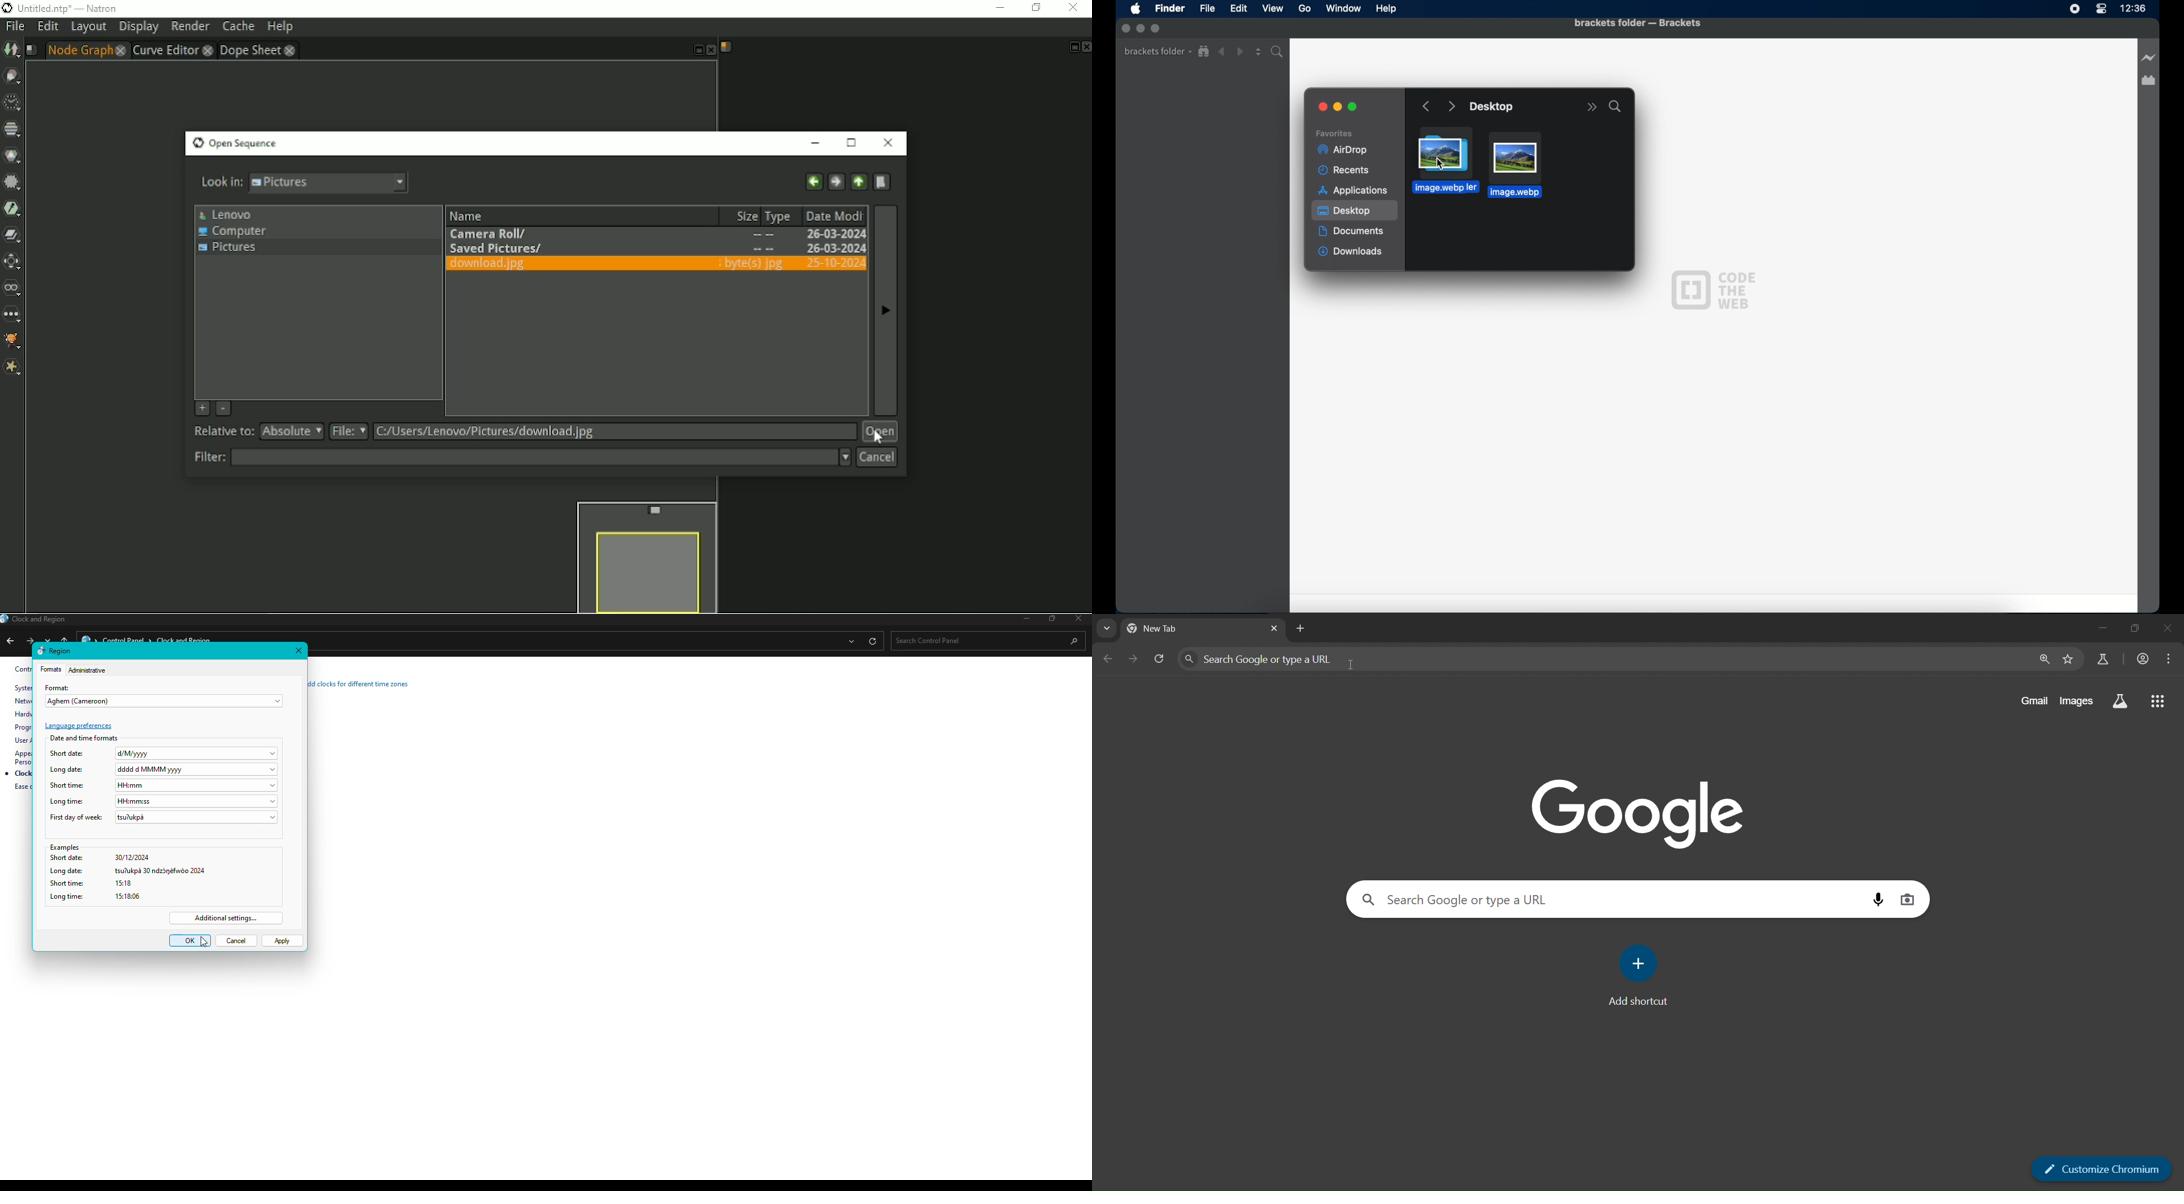 The image size is (2184, 1204). What do you see at coordinates (1107, 659) in the screenshot?
I see `go back one page` at bounding box center [1107, 659].